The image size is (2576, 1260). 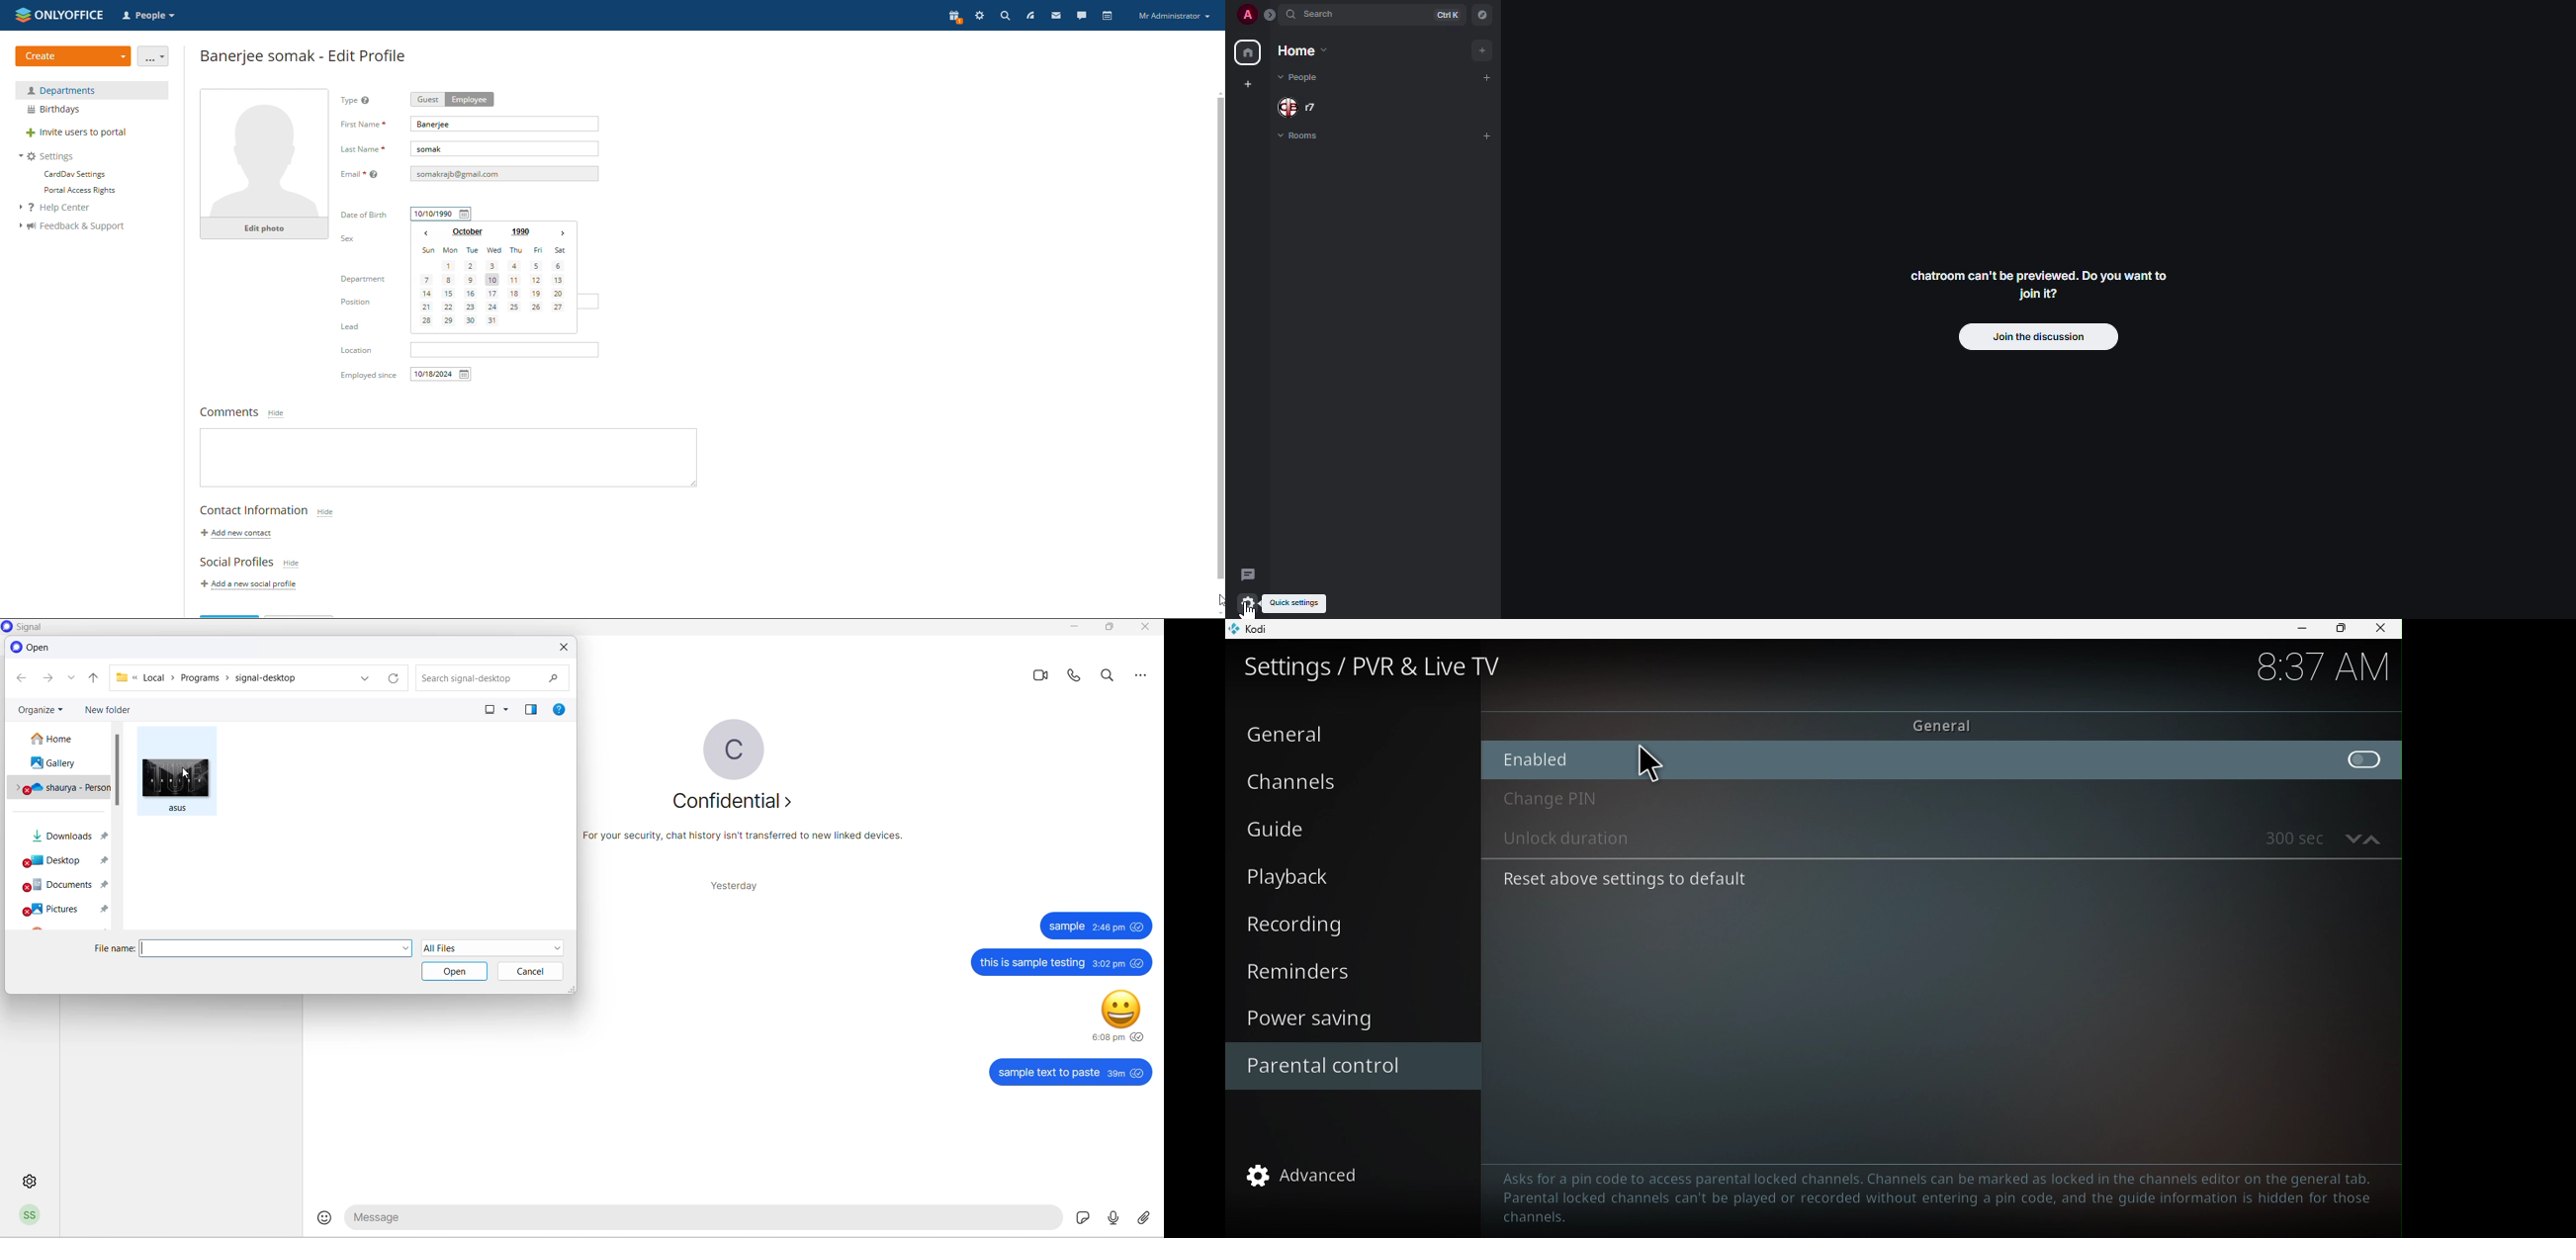 I want to click on Lead, so click(x=350, y=327).